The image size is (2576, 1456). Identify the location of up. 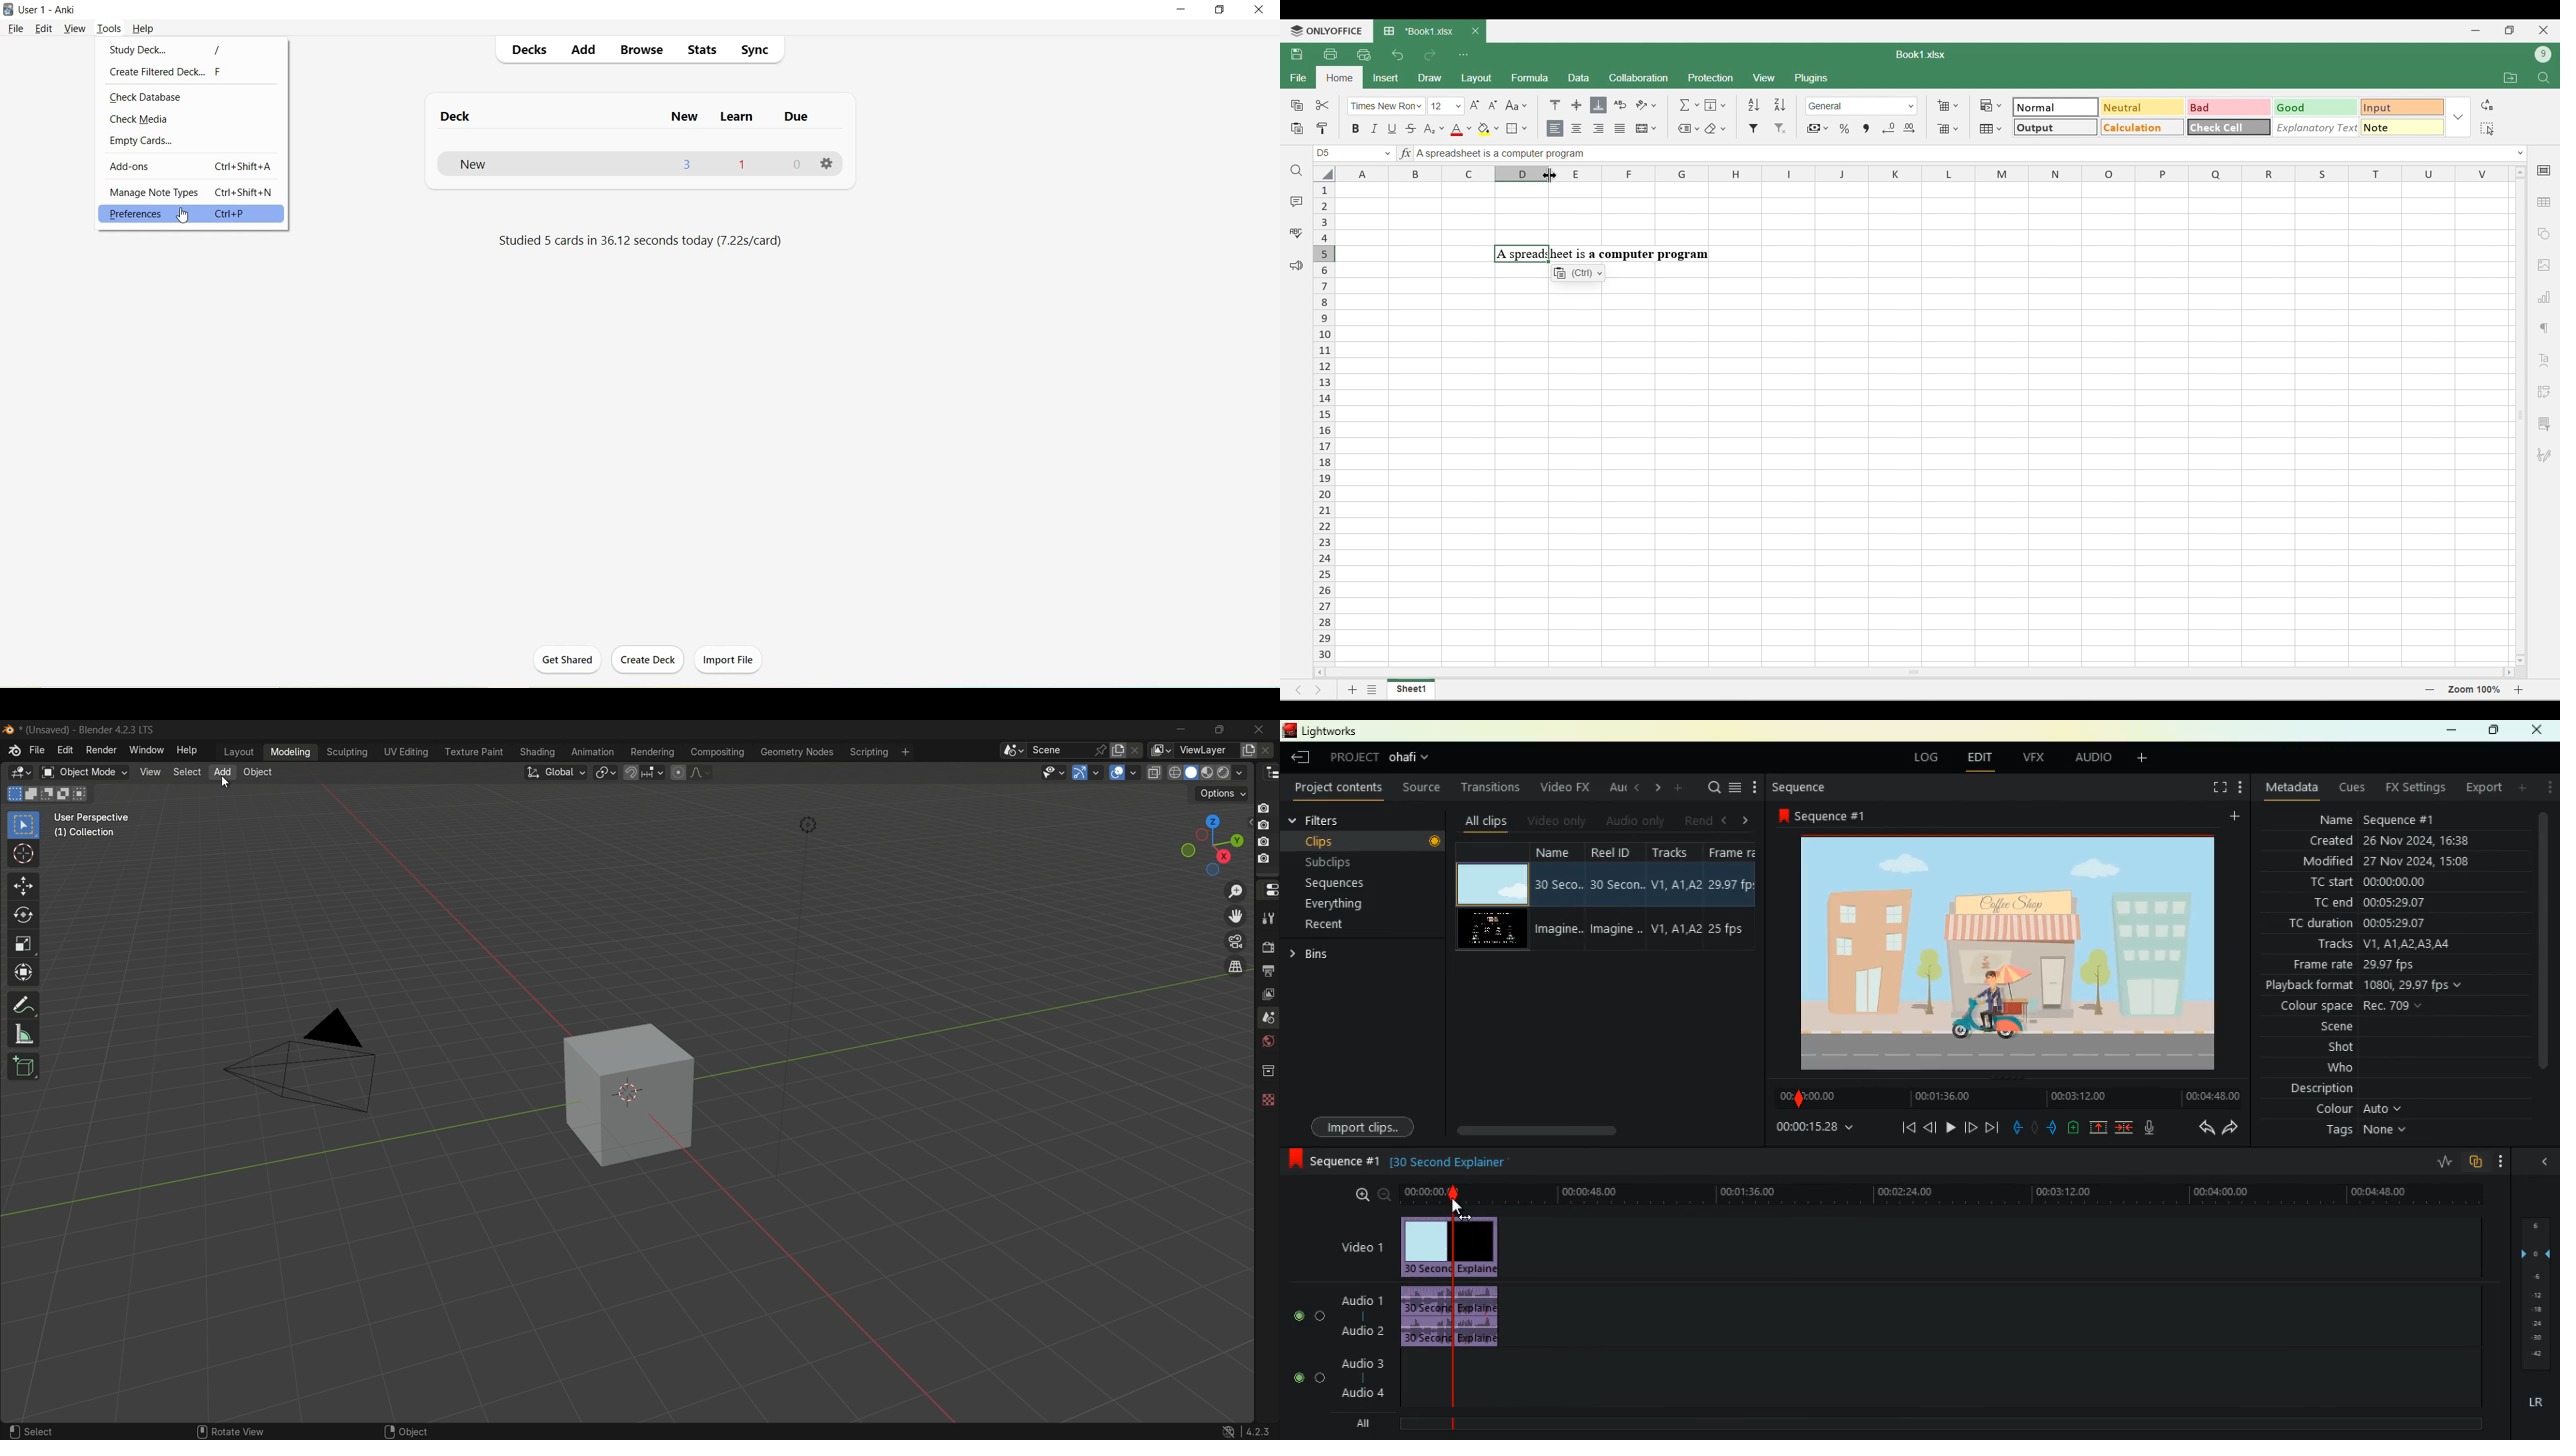
(2098, 1128).